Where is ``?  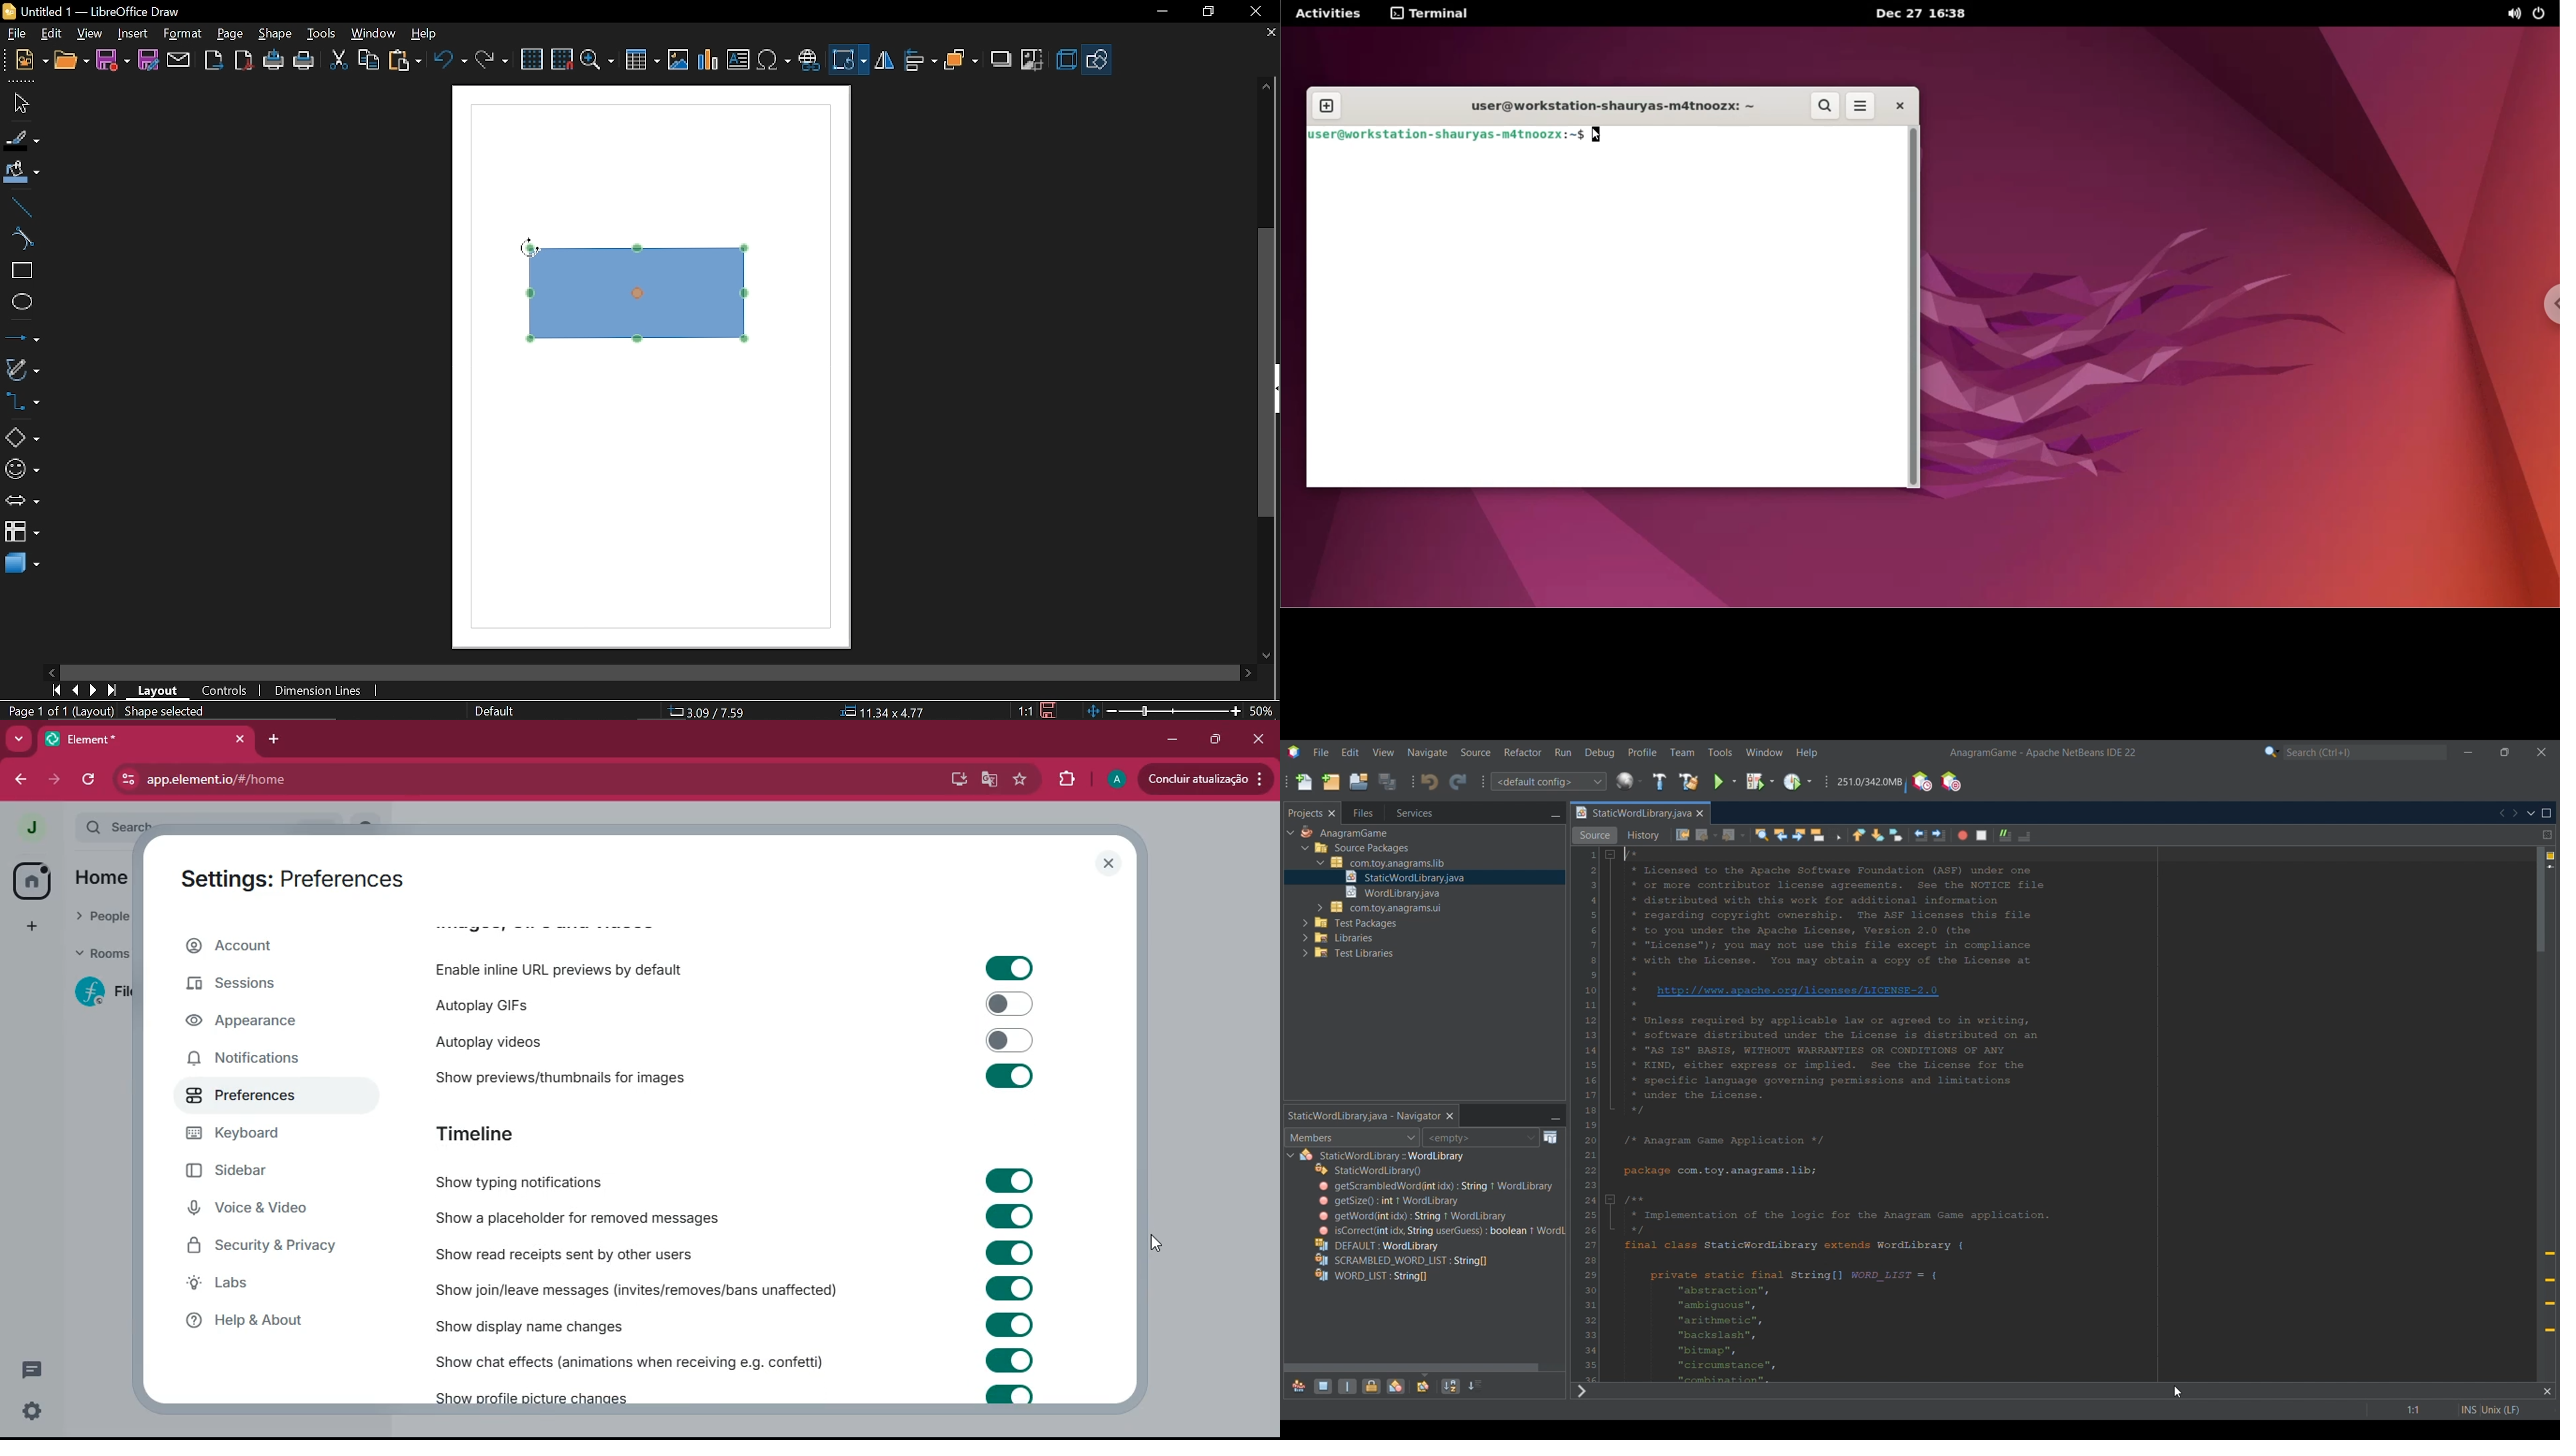  is located at coordinates (1351, 955).